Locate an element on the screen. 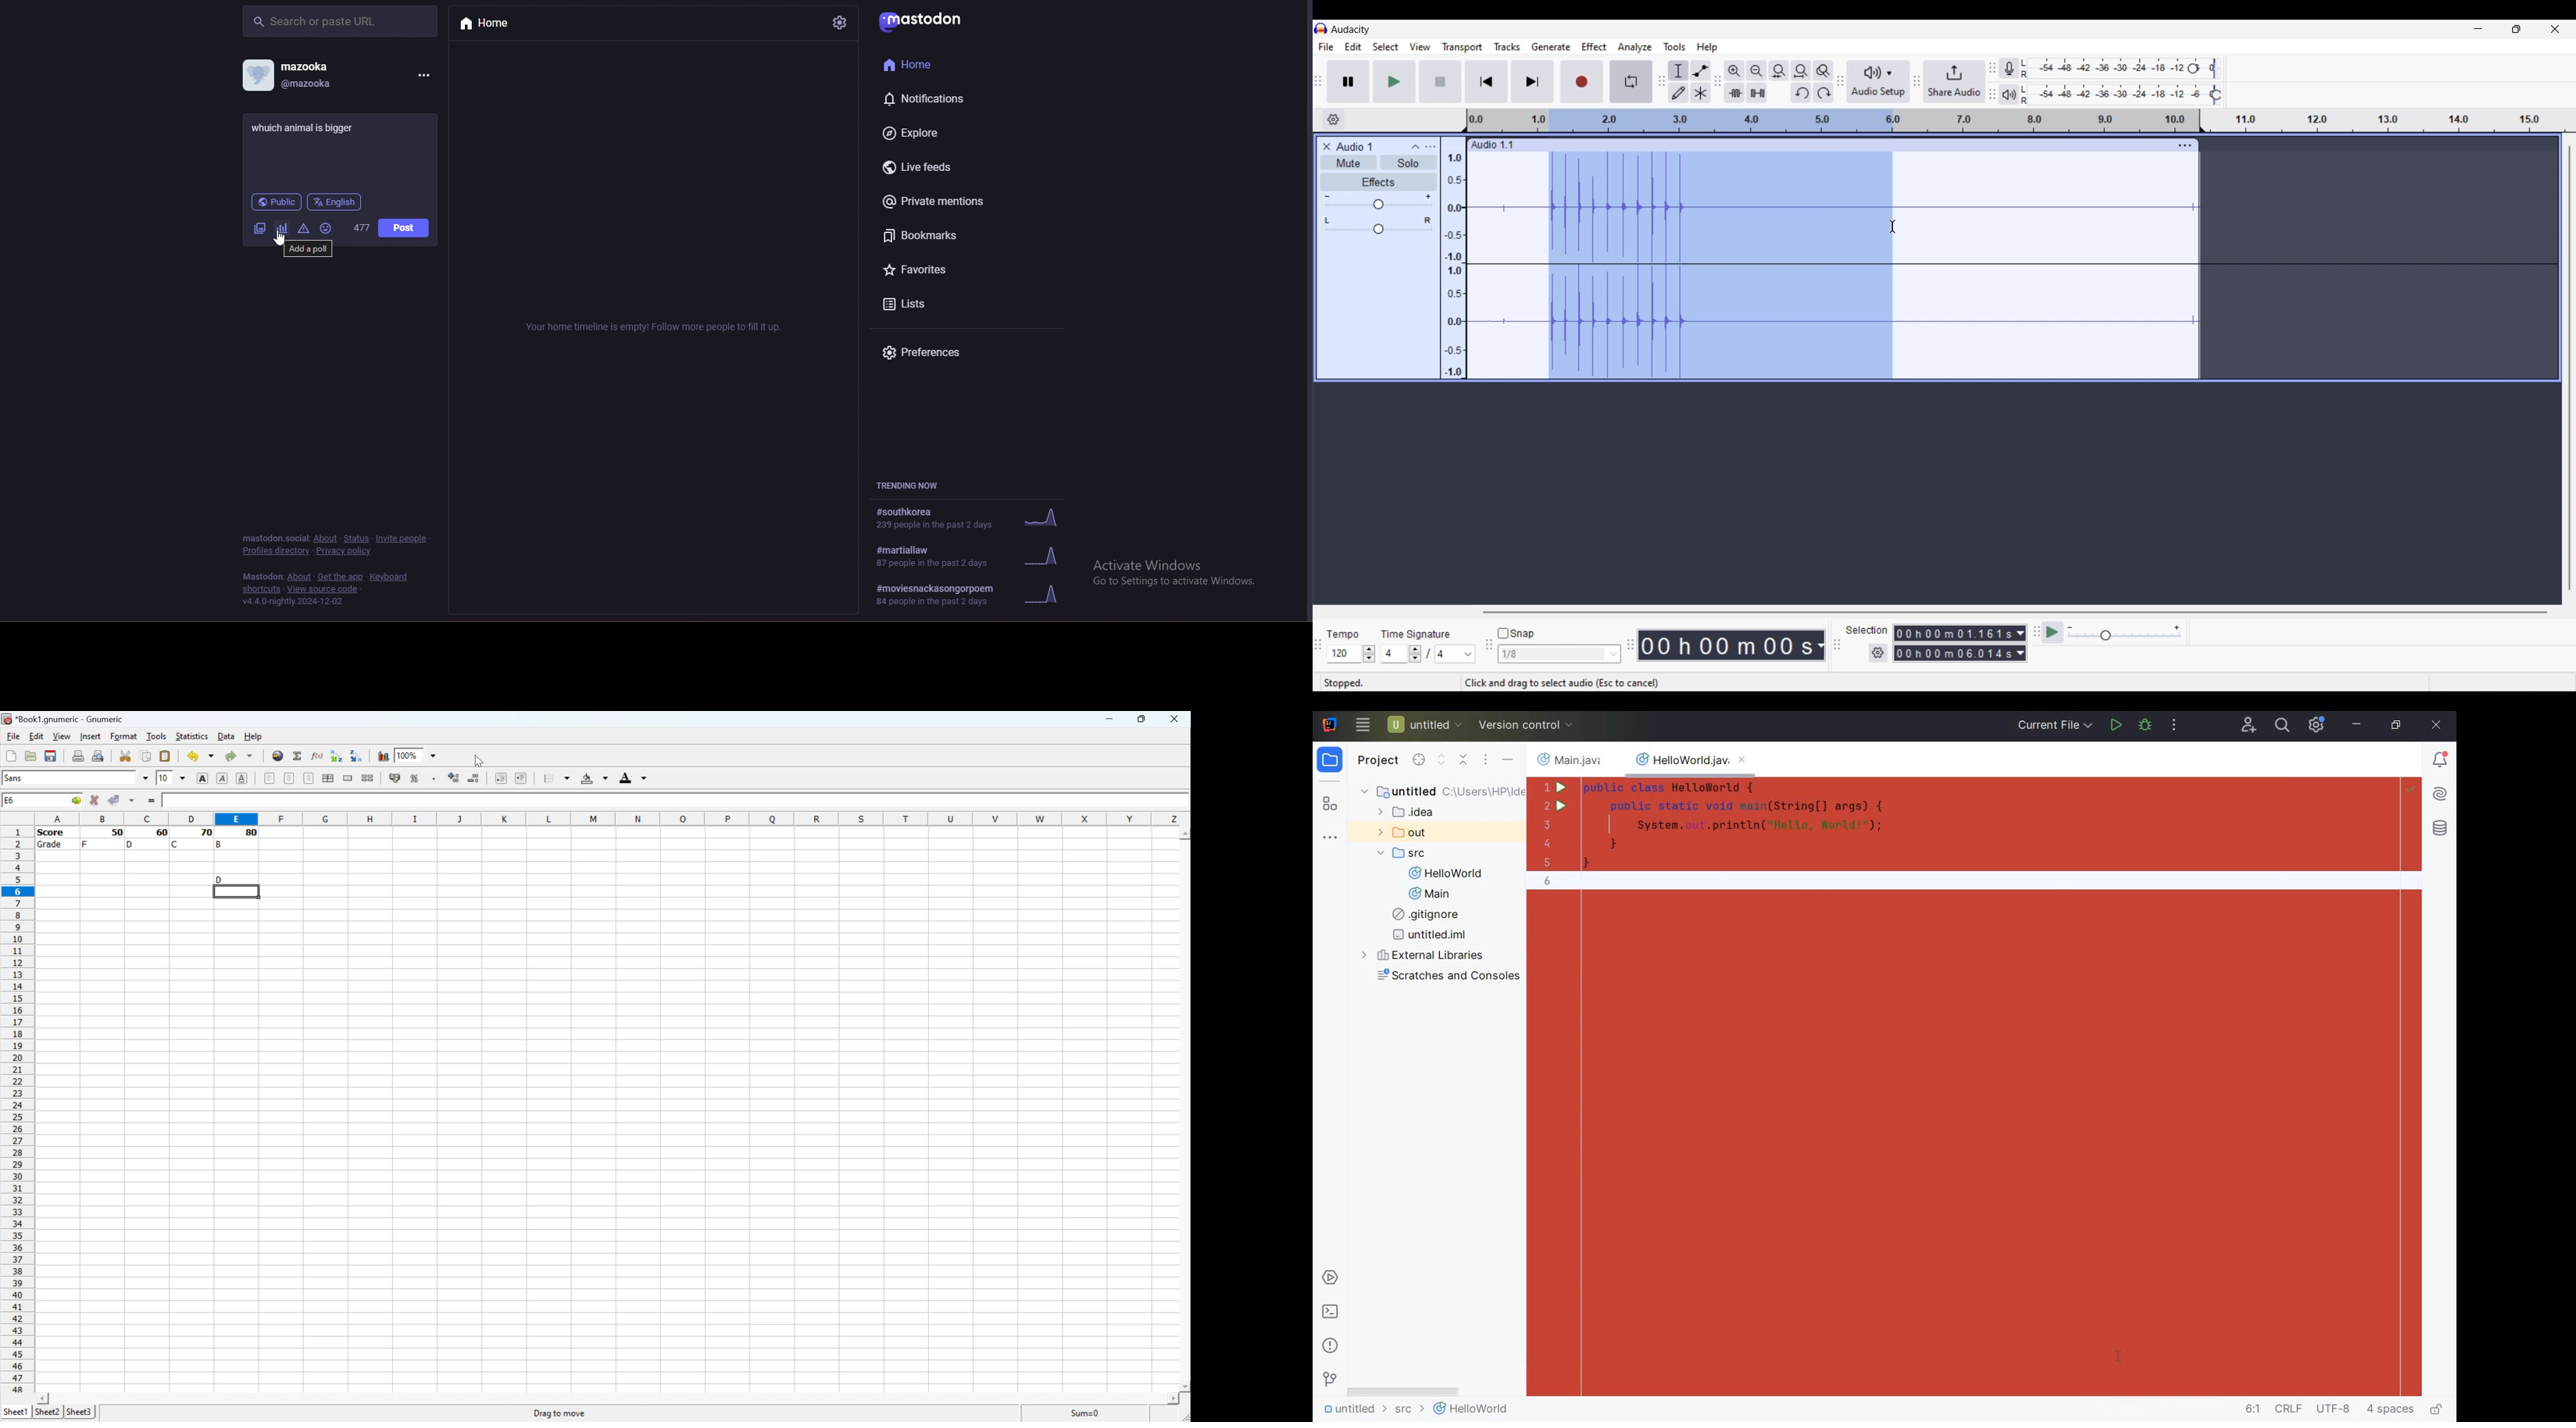 The image size is (2576, 1428). Record meter is located at coordinates (2009, 68).